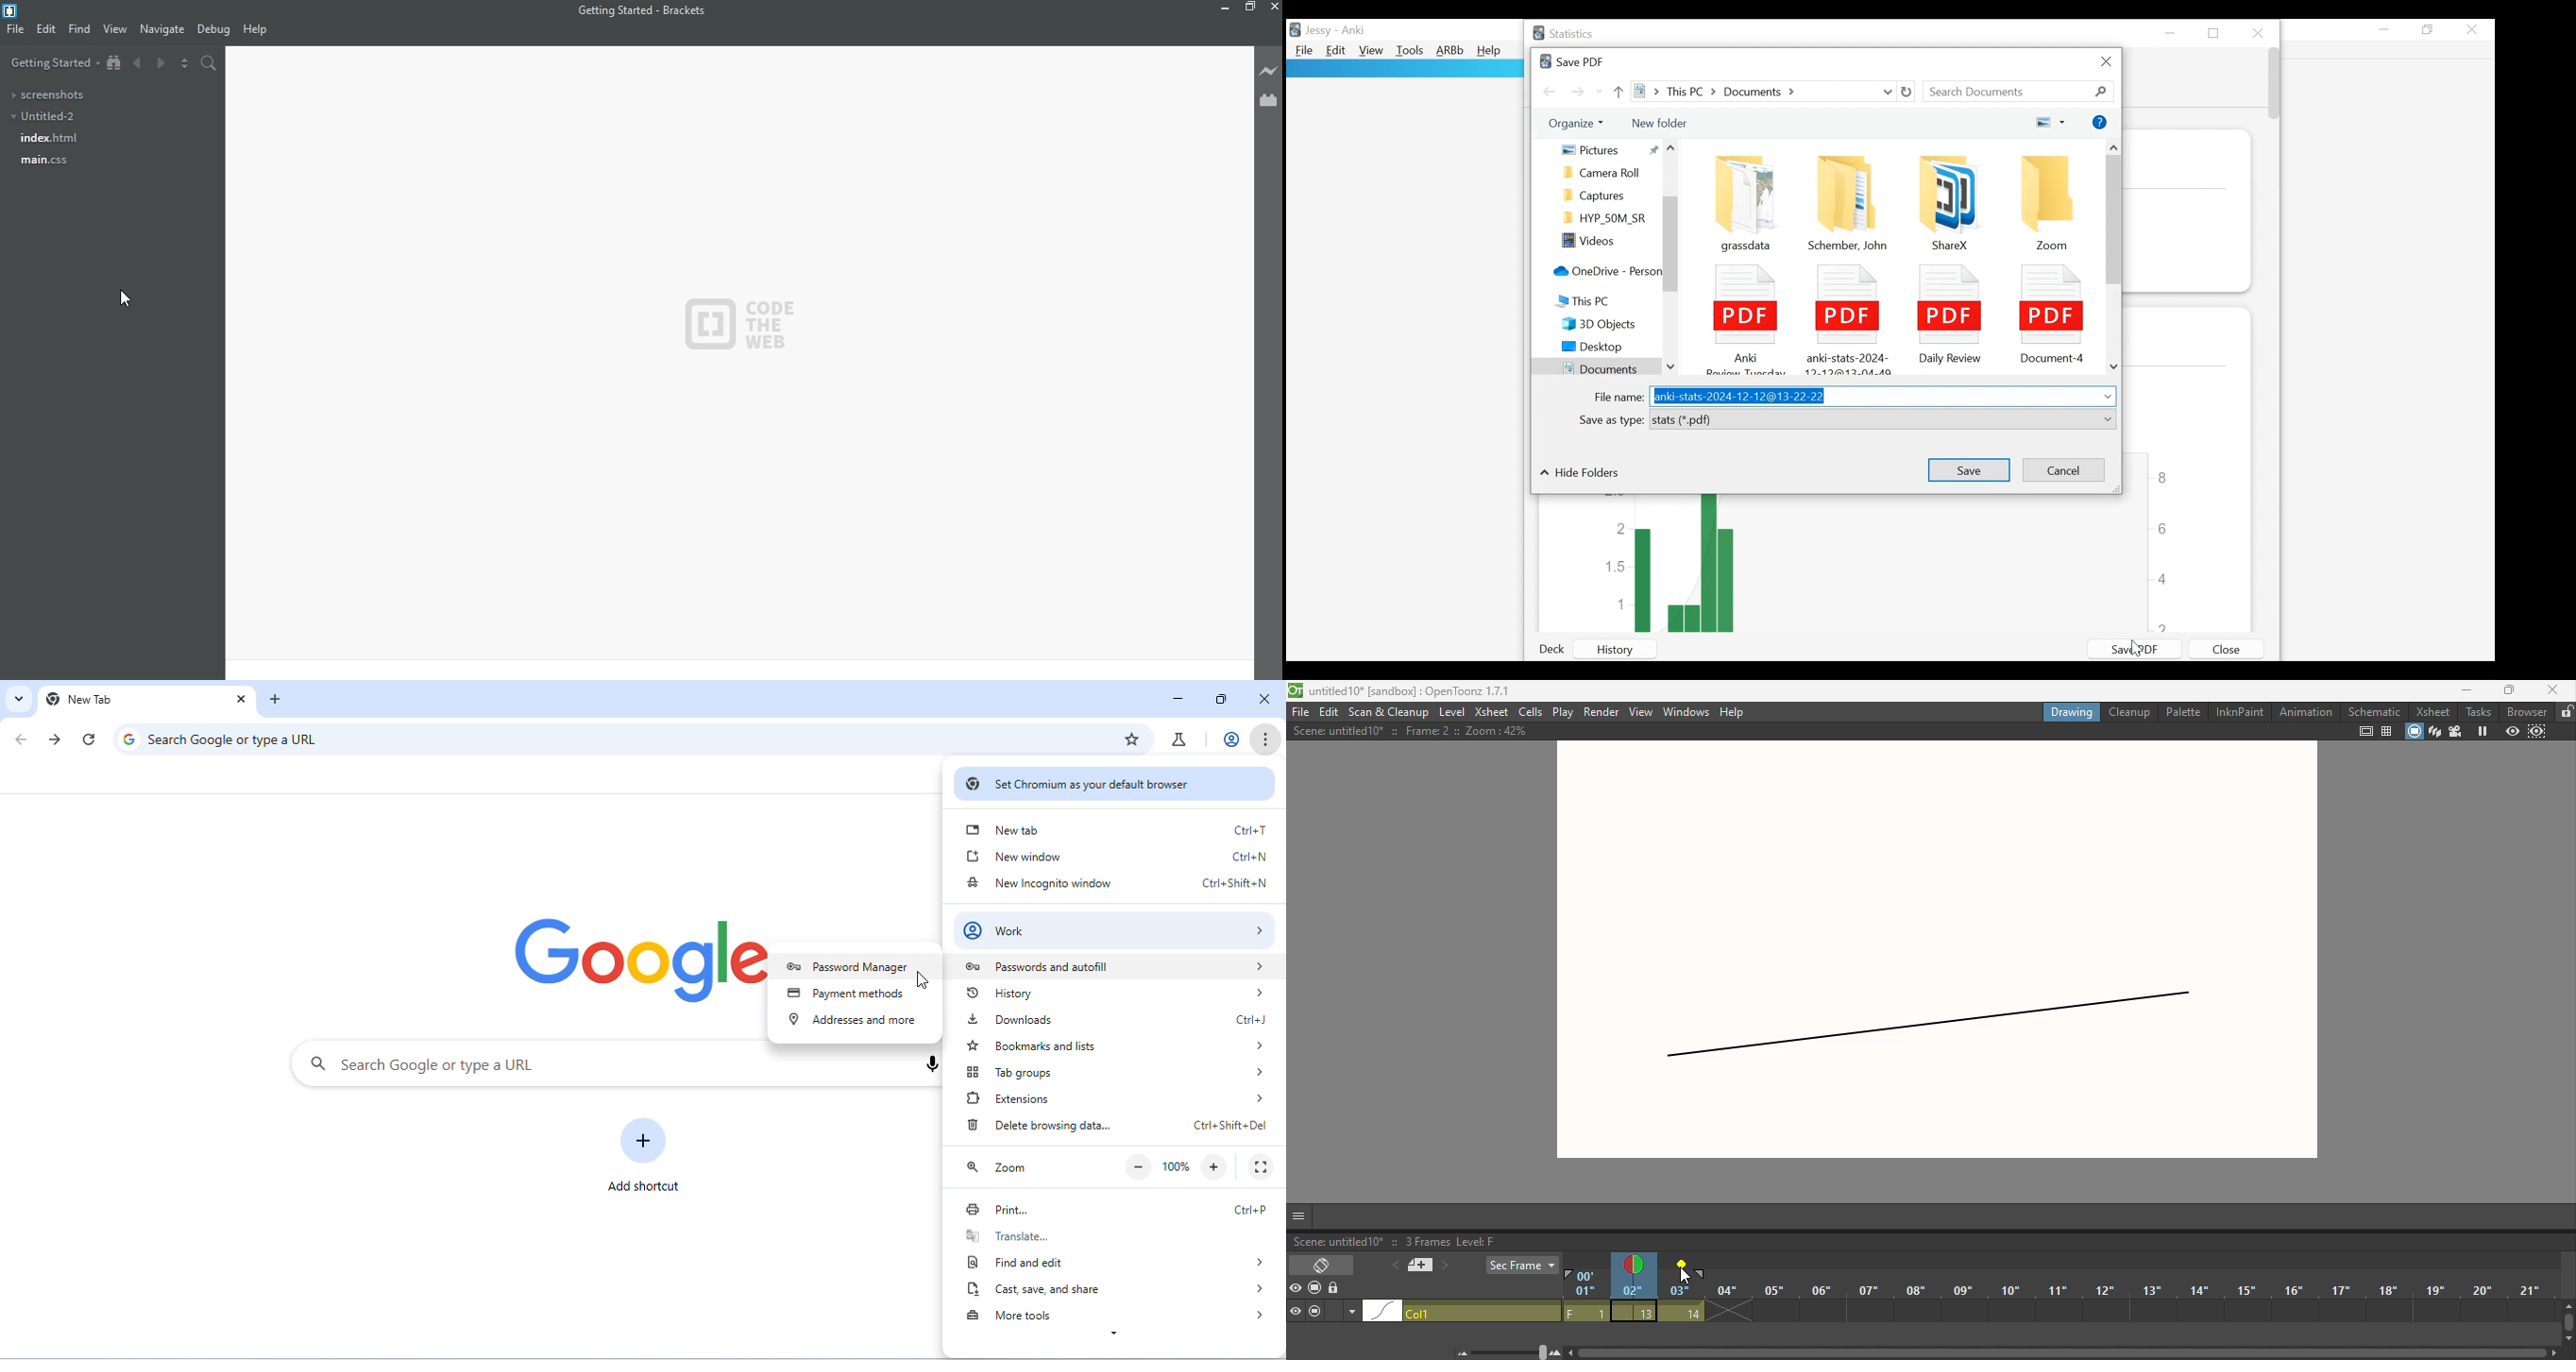 This screenshot has height=1372, width=2576. What do you see at coordinates (1453, 713) in the screenshot?
I see `Level` at bounding box center [1453, 713].